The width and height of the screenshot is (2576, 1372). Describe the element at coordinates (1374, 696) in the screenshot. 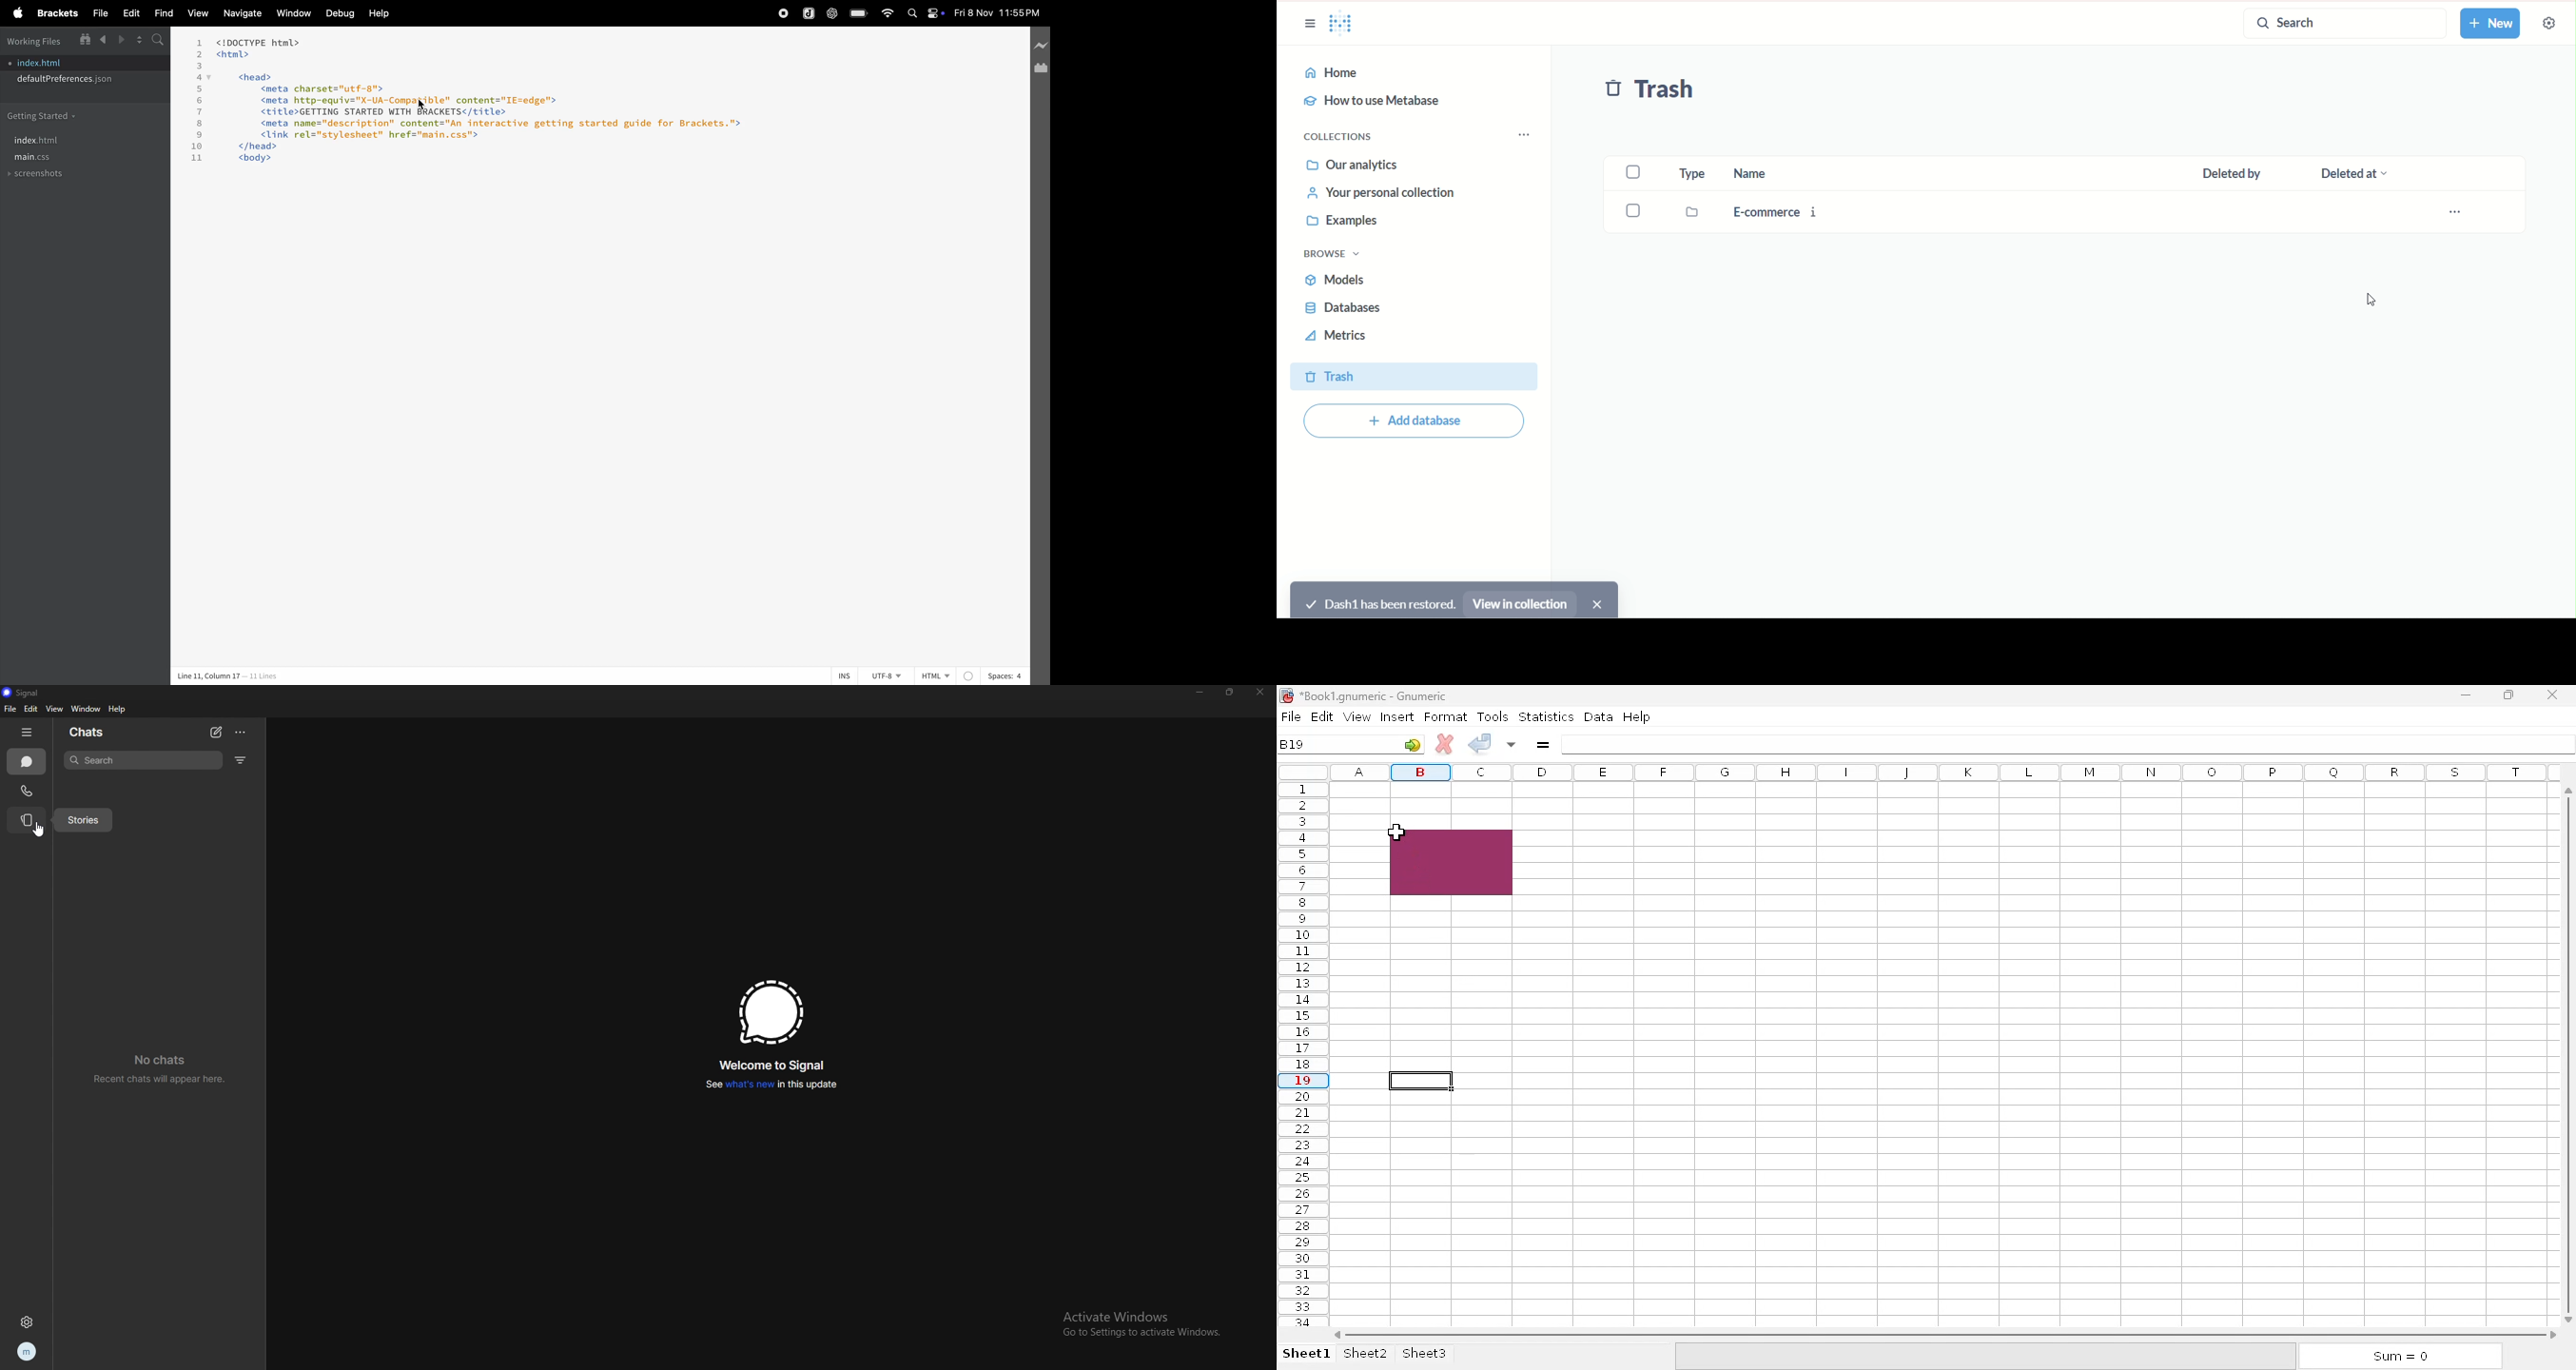

I see `Book1 numeric - Gnumeric` at that location.